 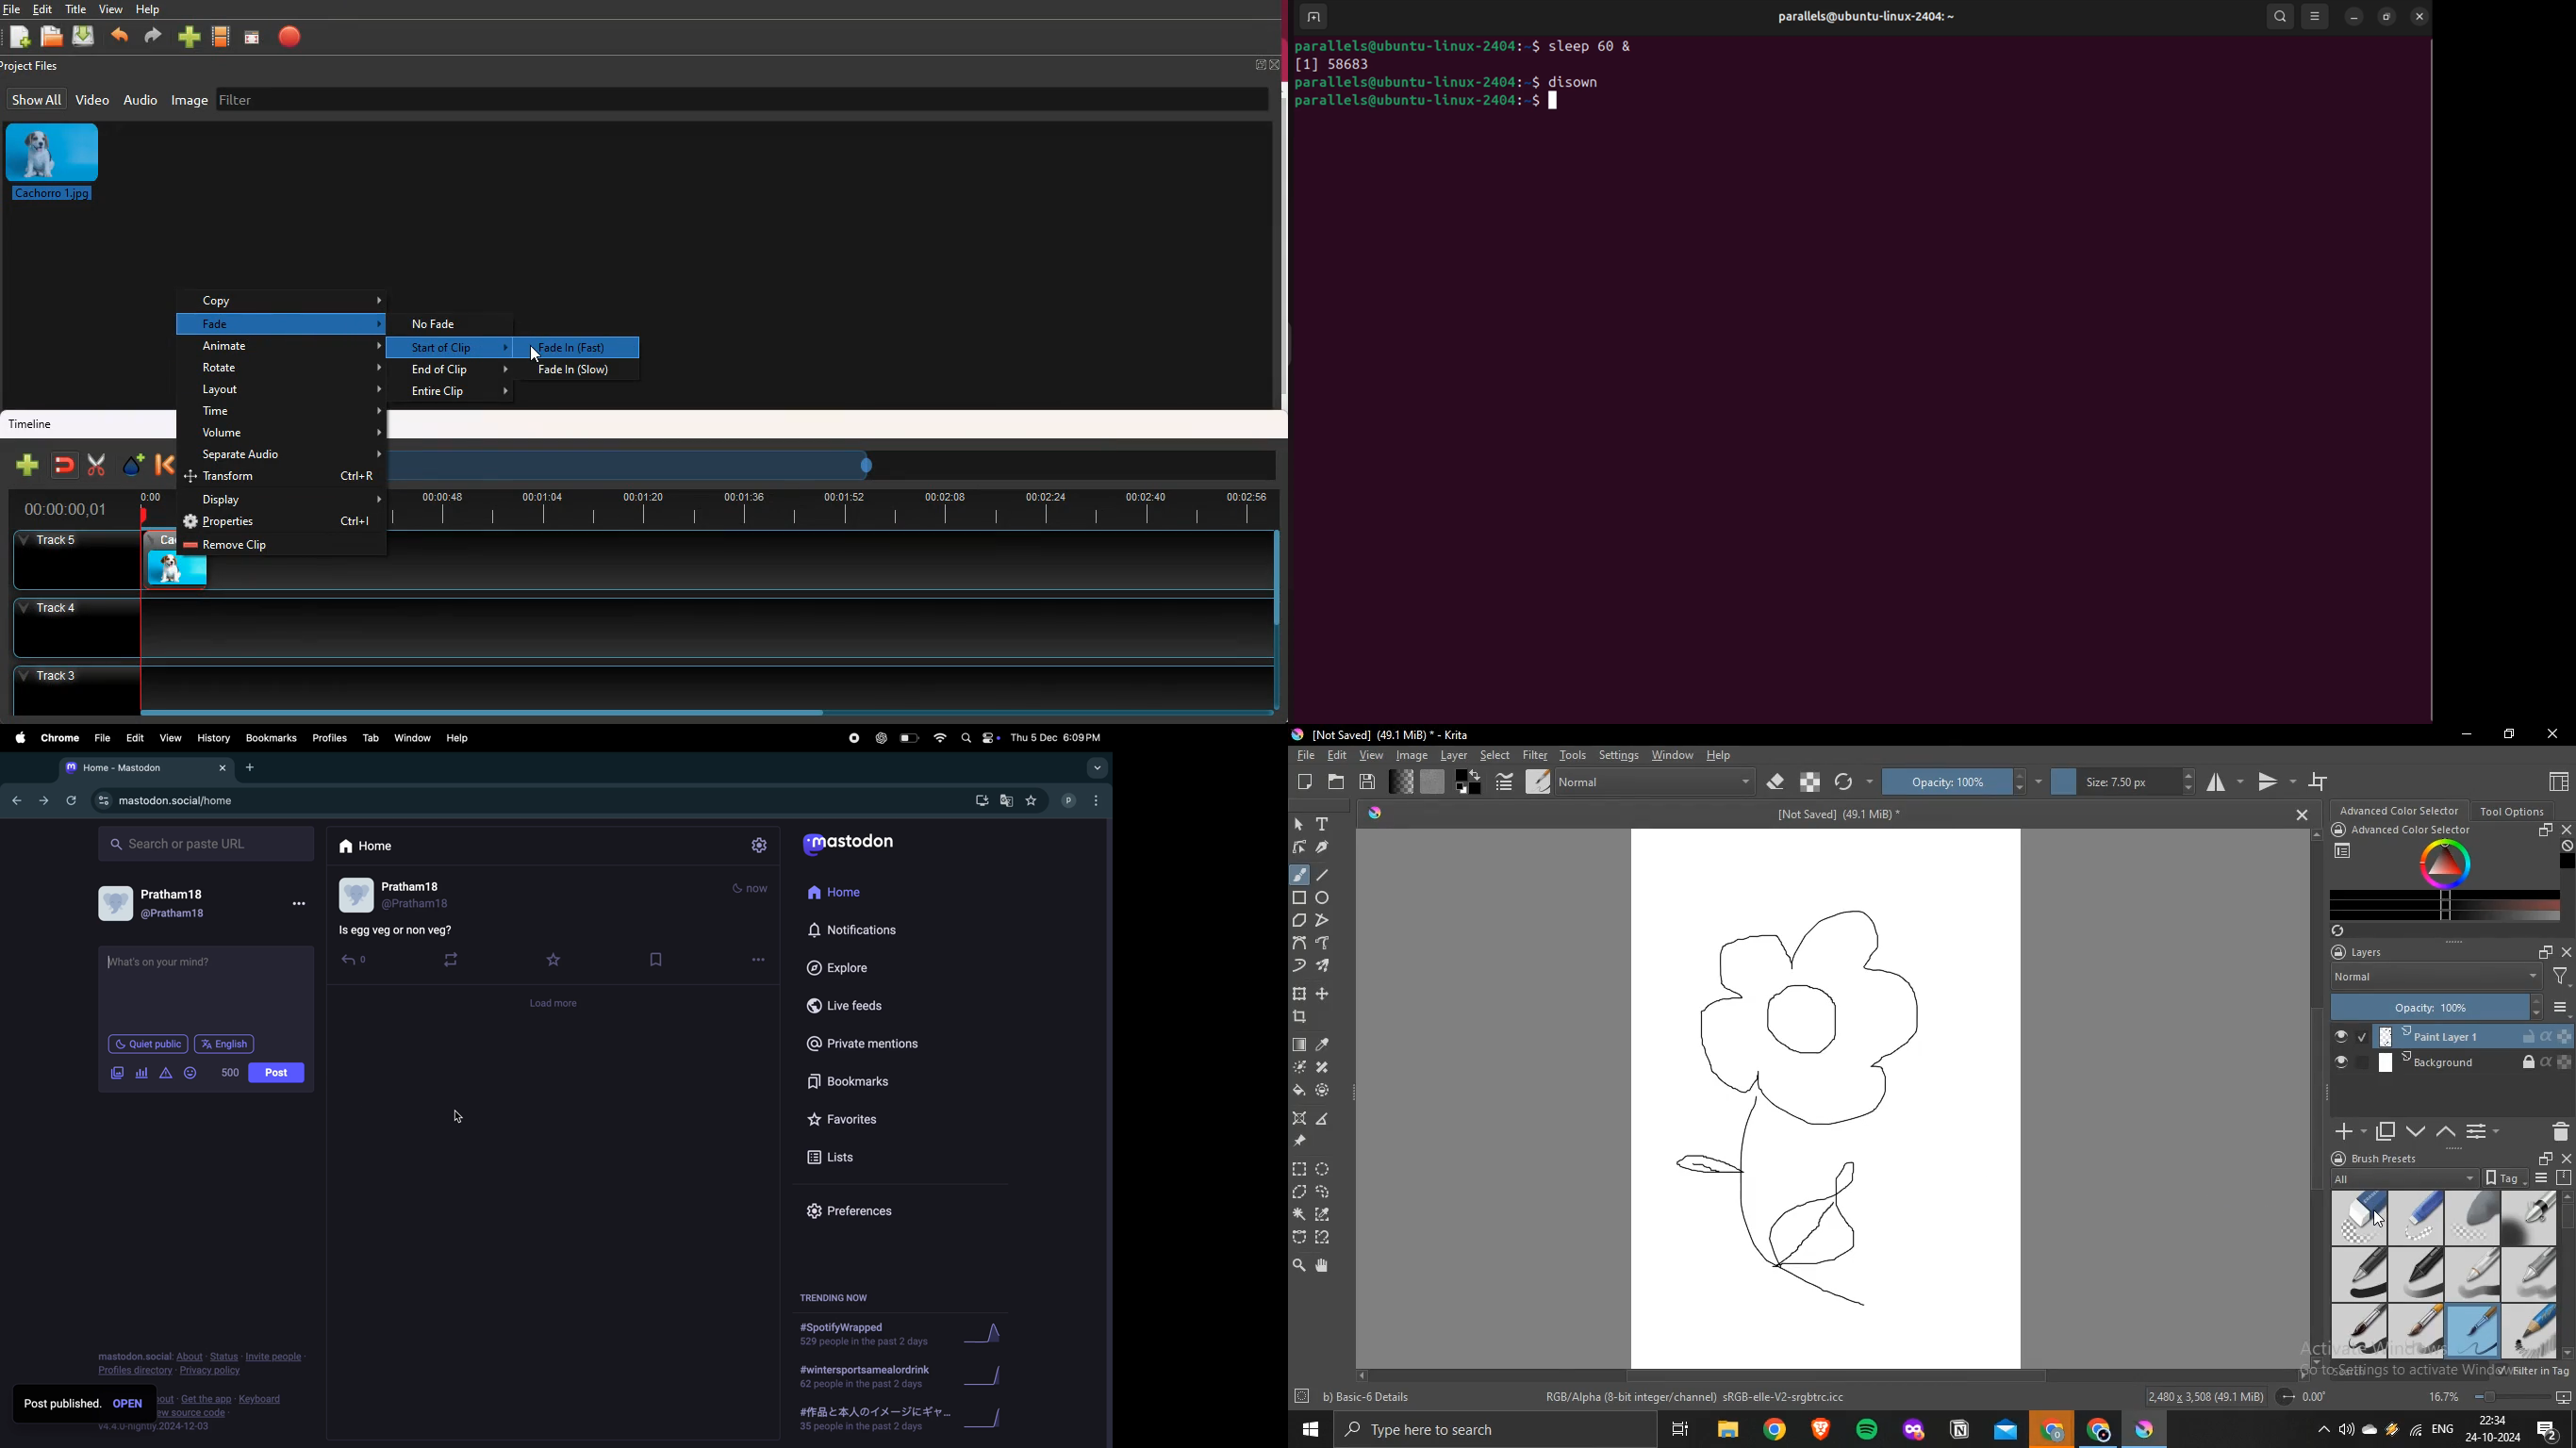 What do you see at coordinates (215, 739) in the screenshot?
I see `history` at bounding box center [215, 739].